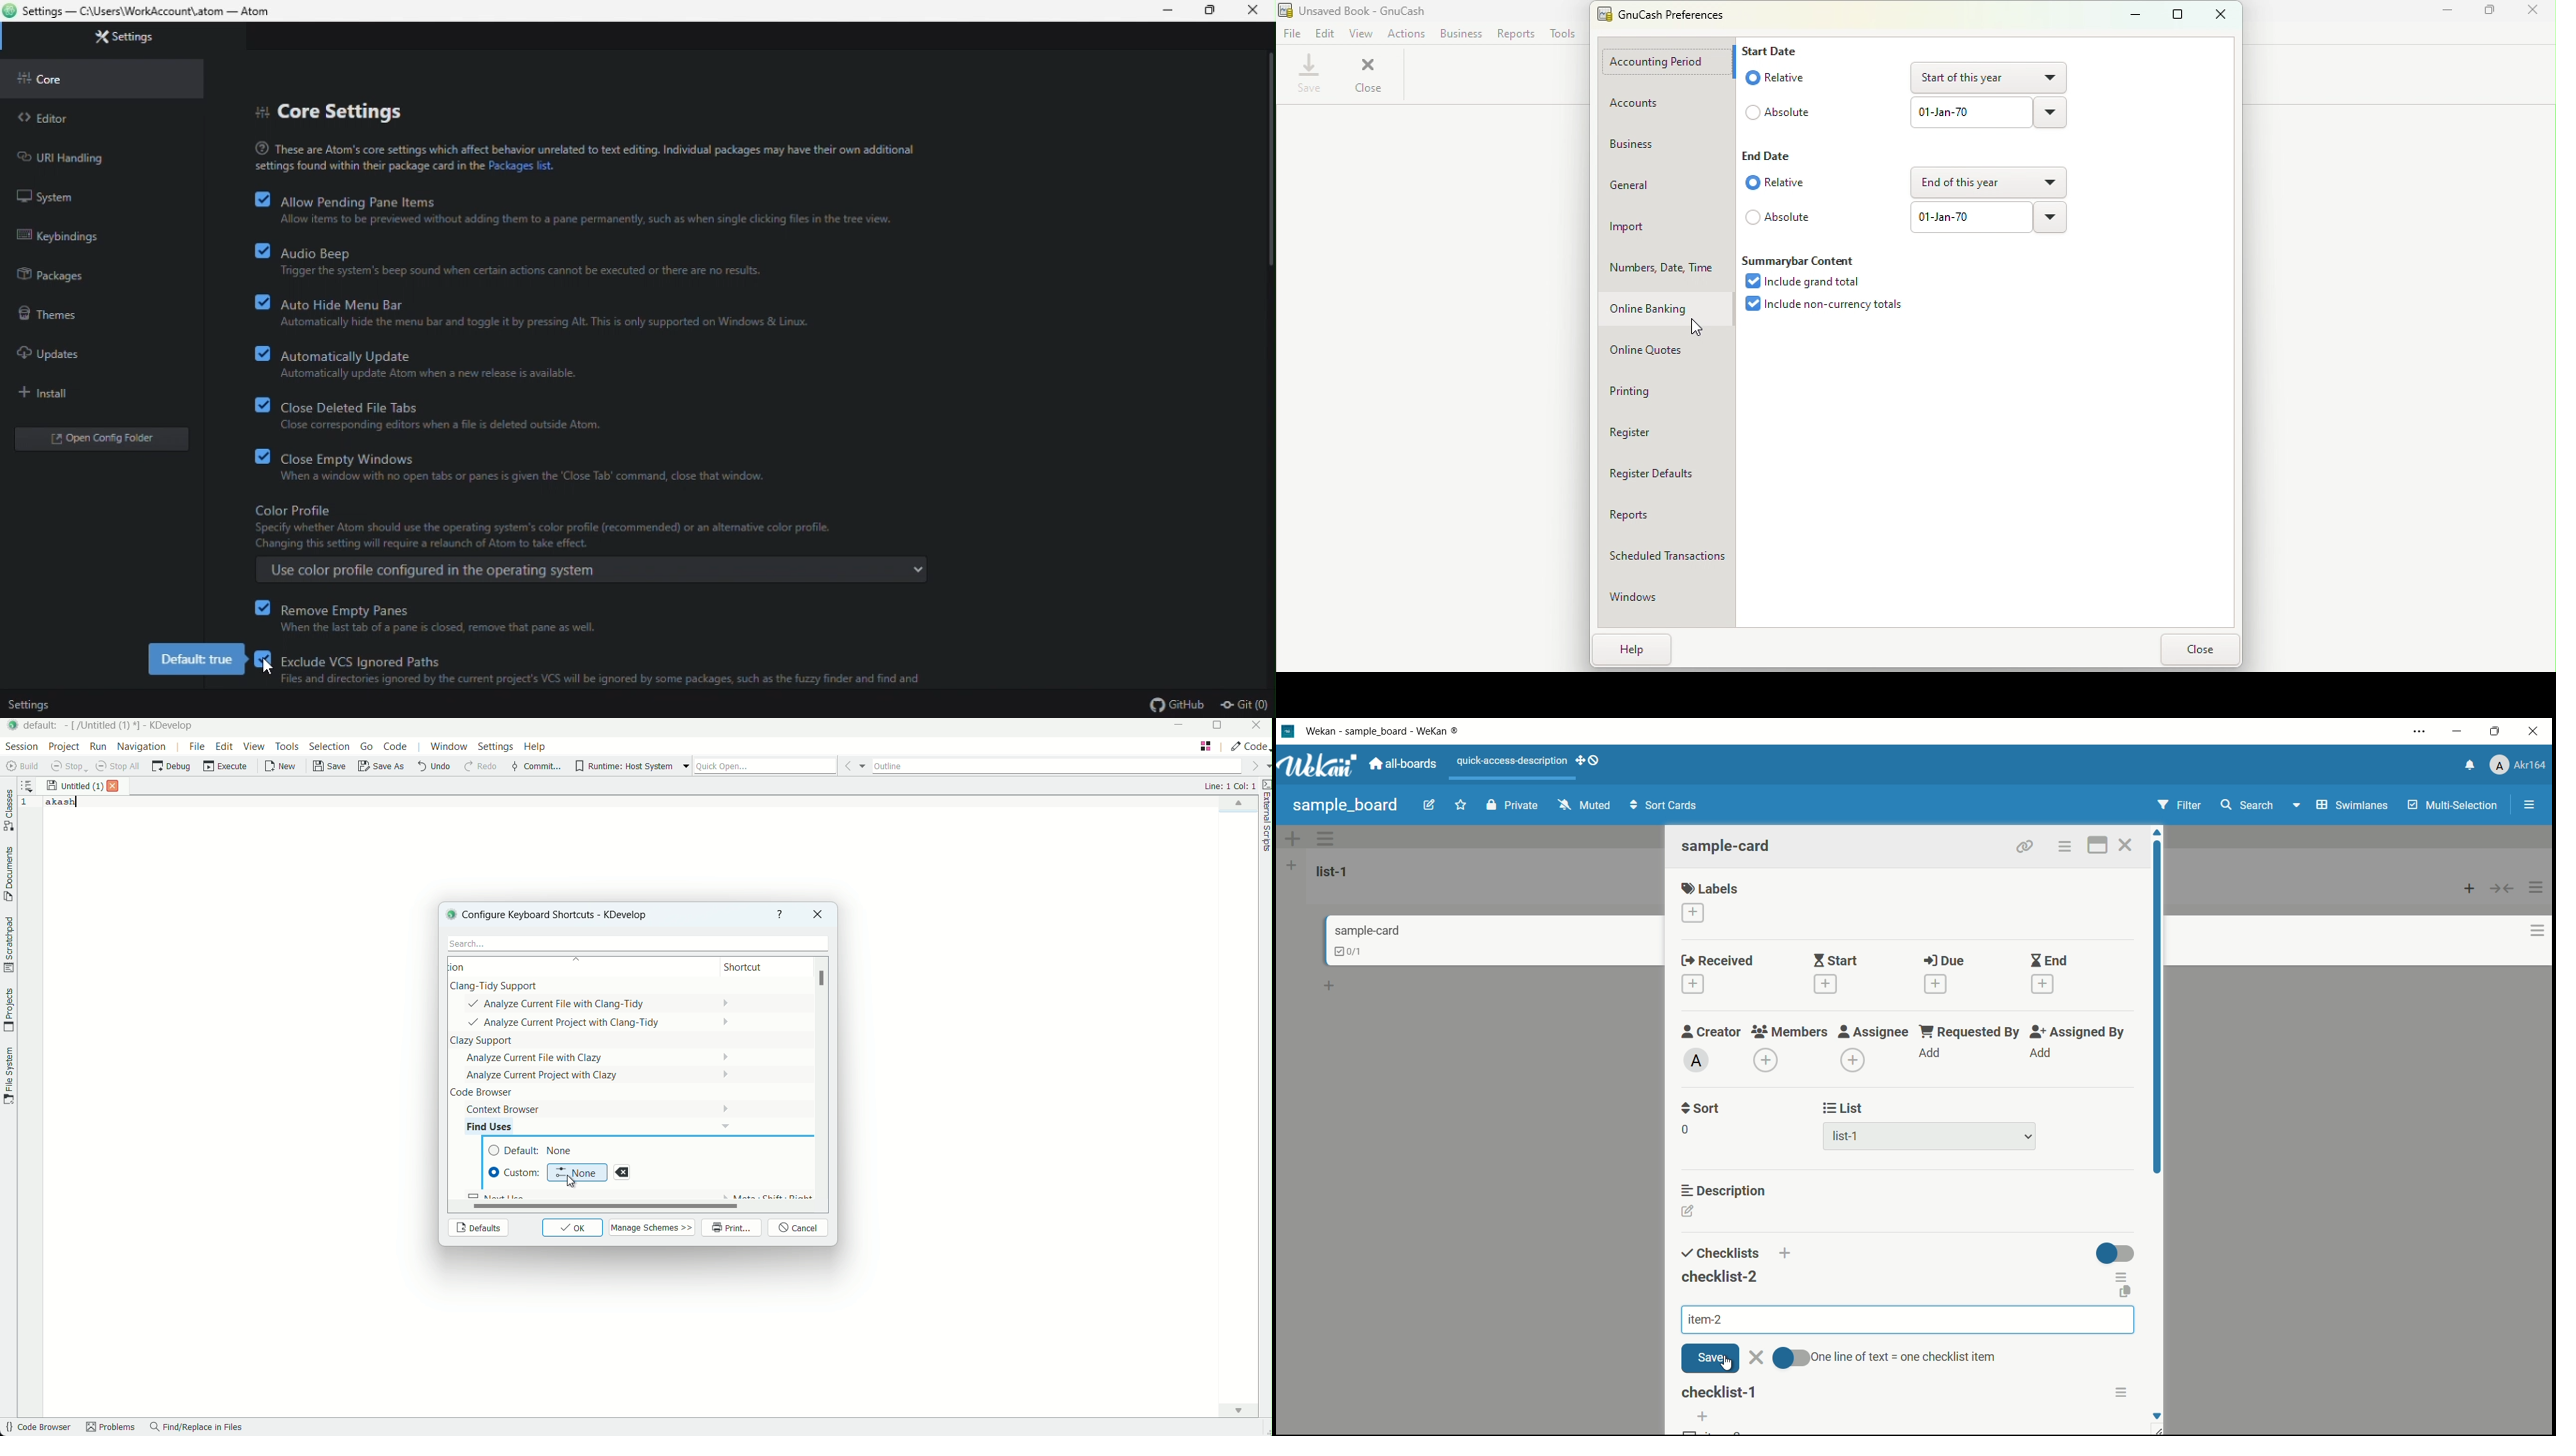 Image resolution: width=2576 pixels, height=1456 pixels. I want to click on problems, so click(111, 1428).